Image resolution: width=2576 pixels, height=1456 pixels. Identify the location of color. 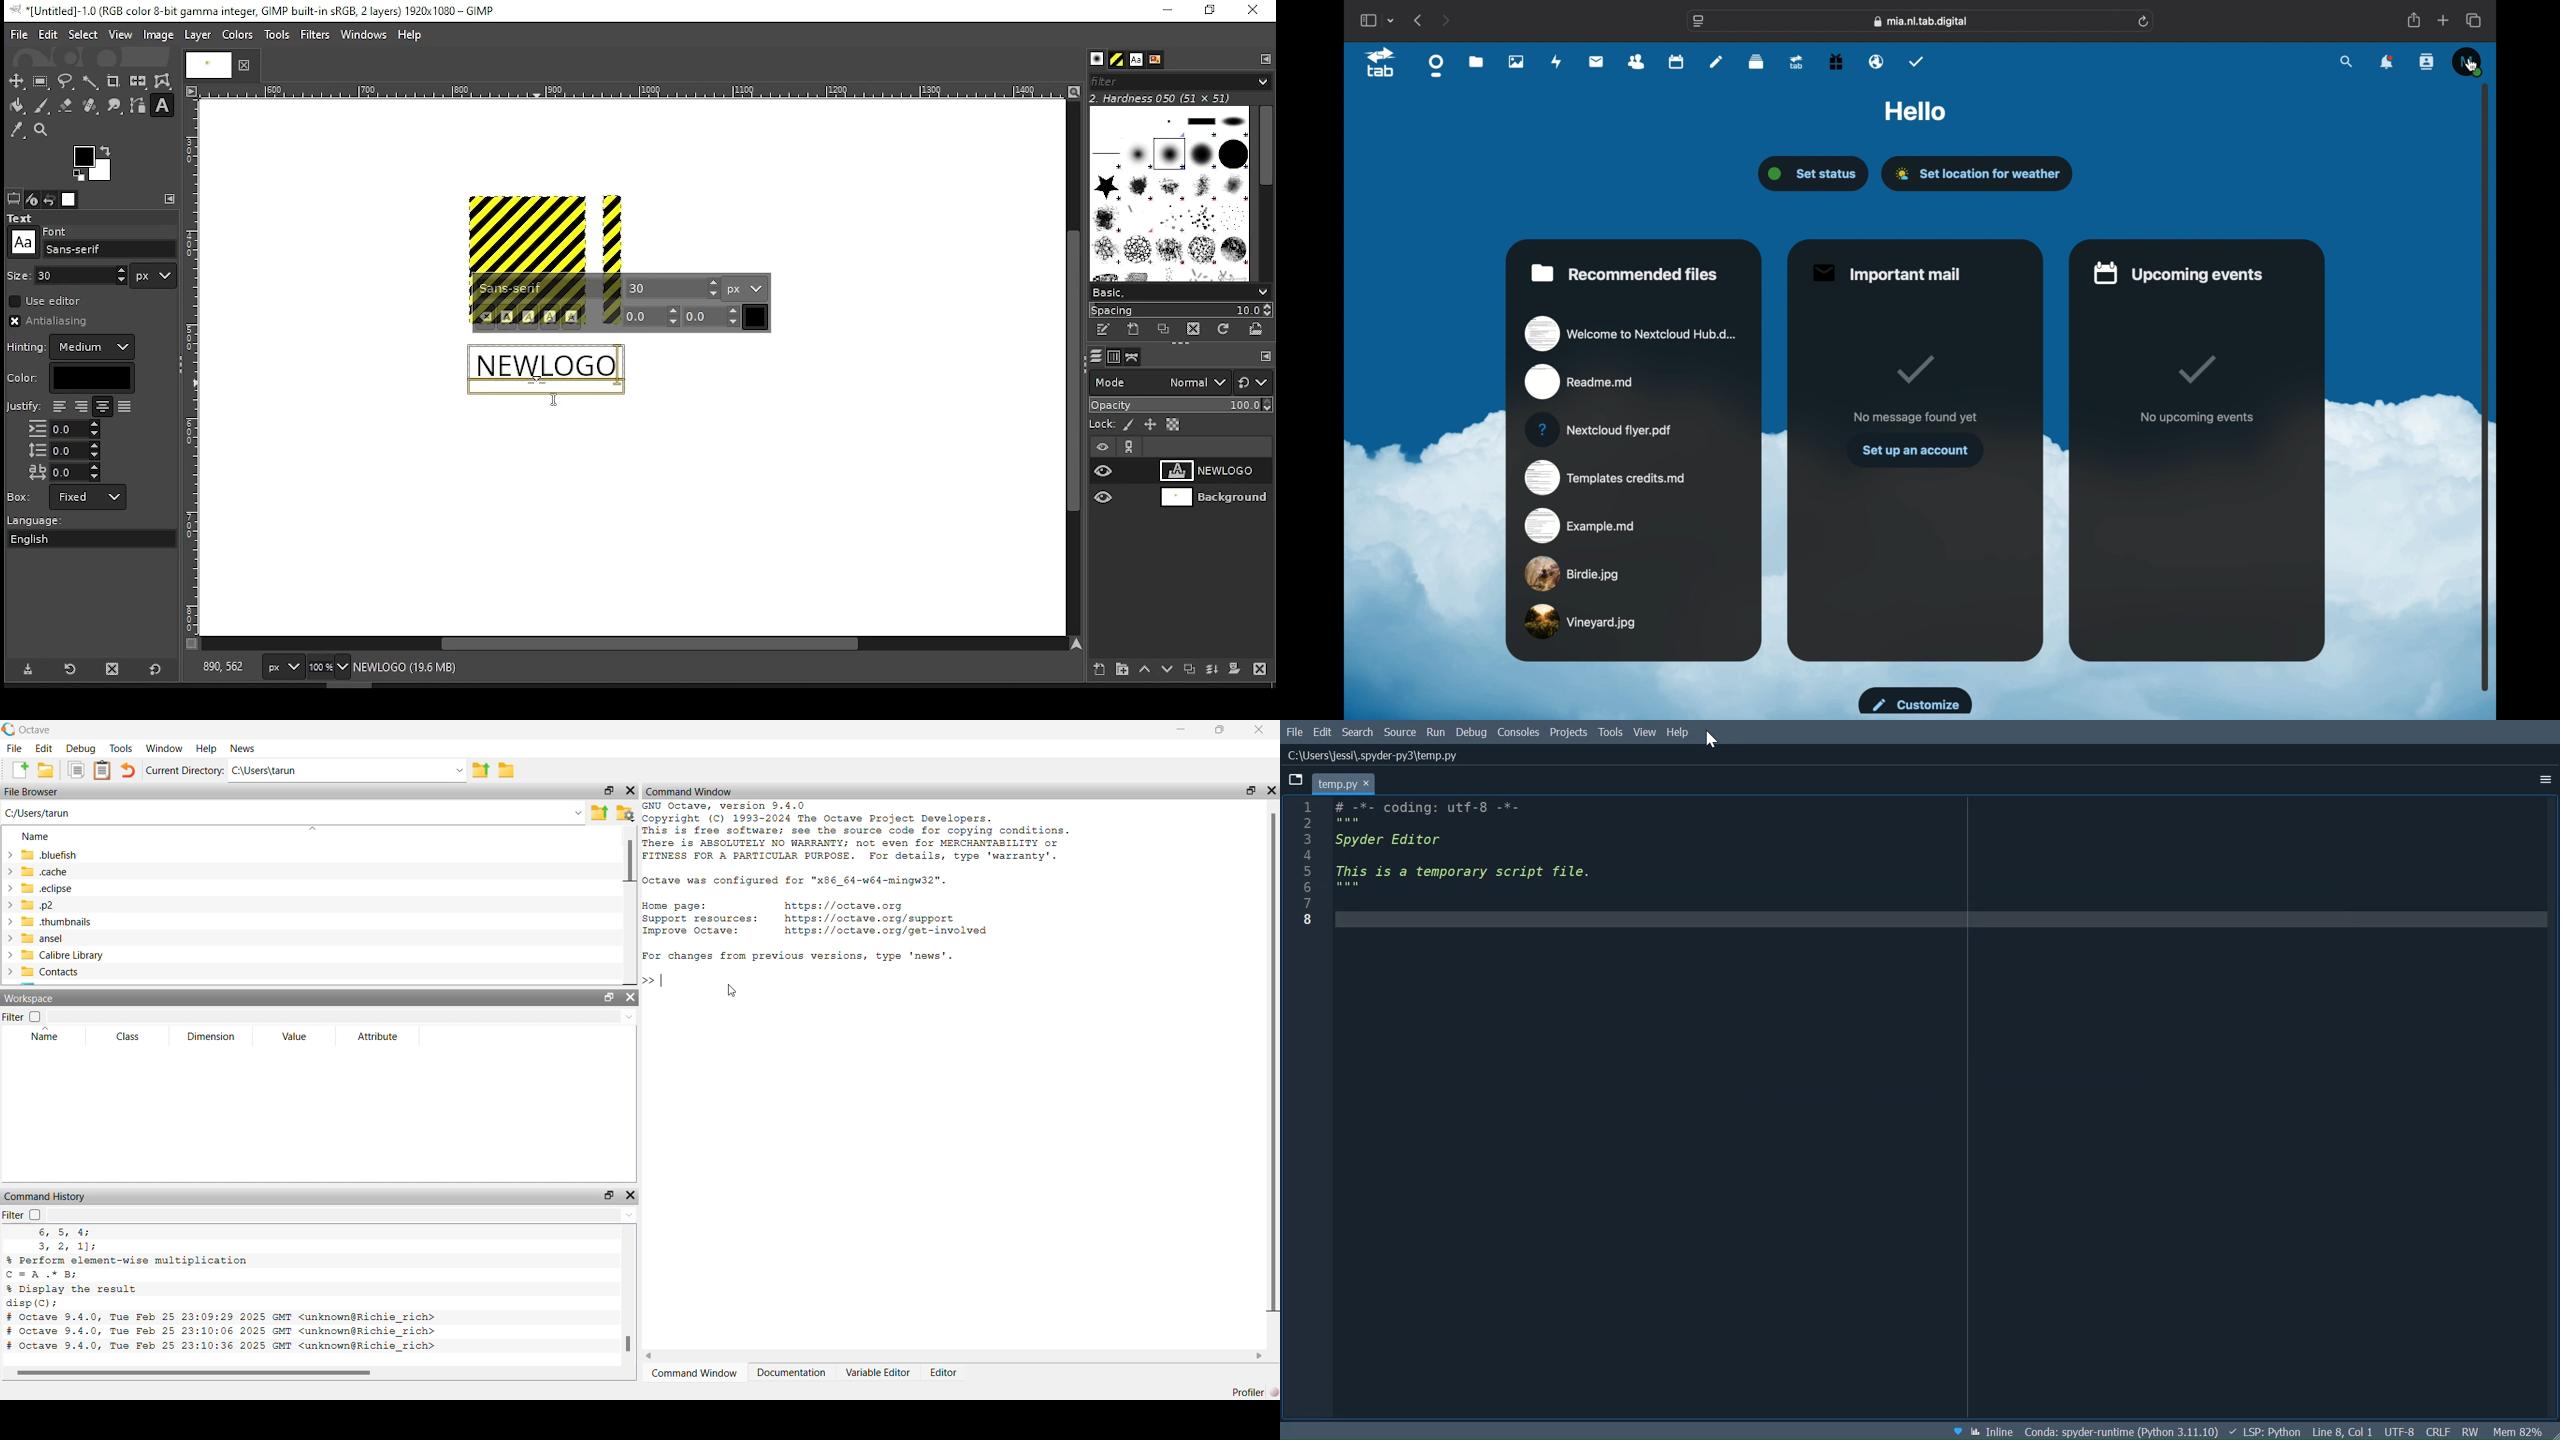
(70, 378).